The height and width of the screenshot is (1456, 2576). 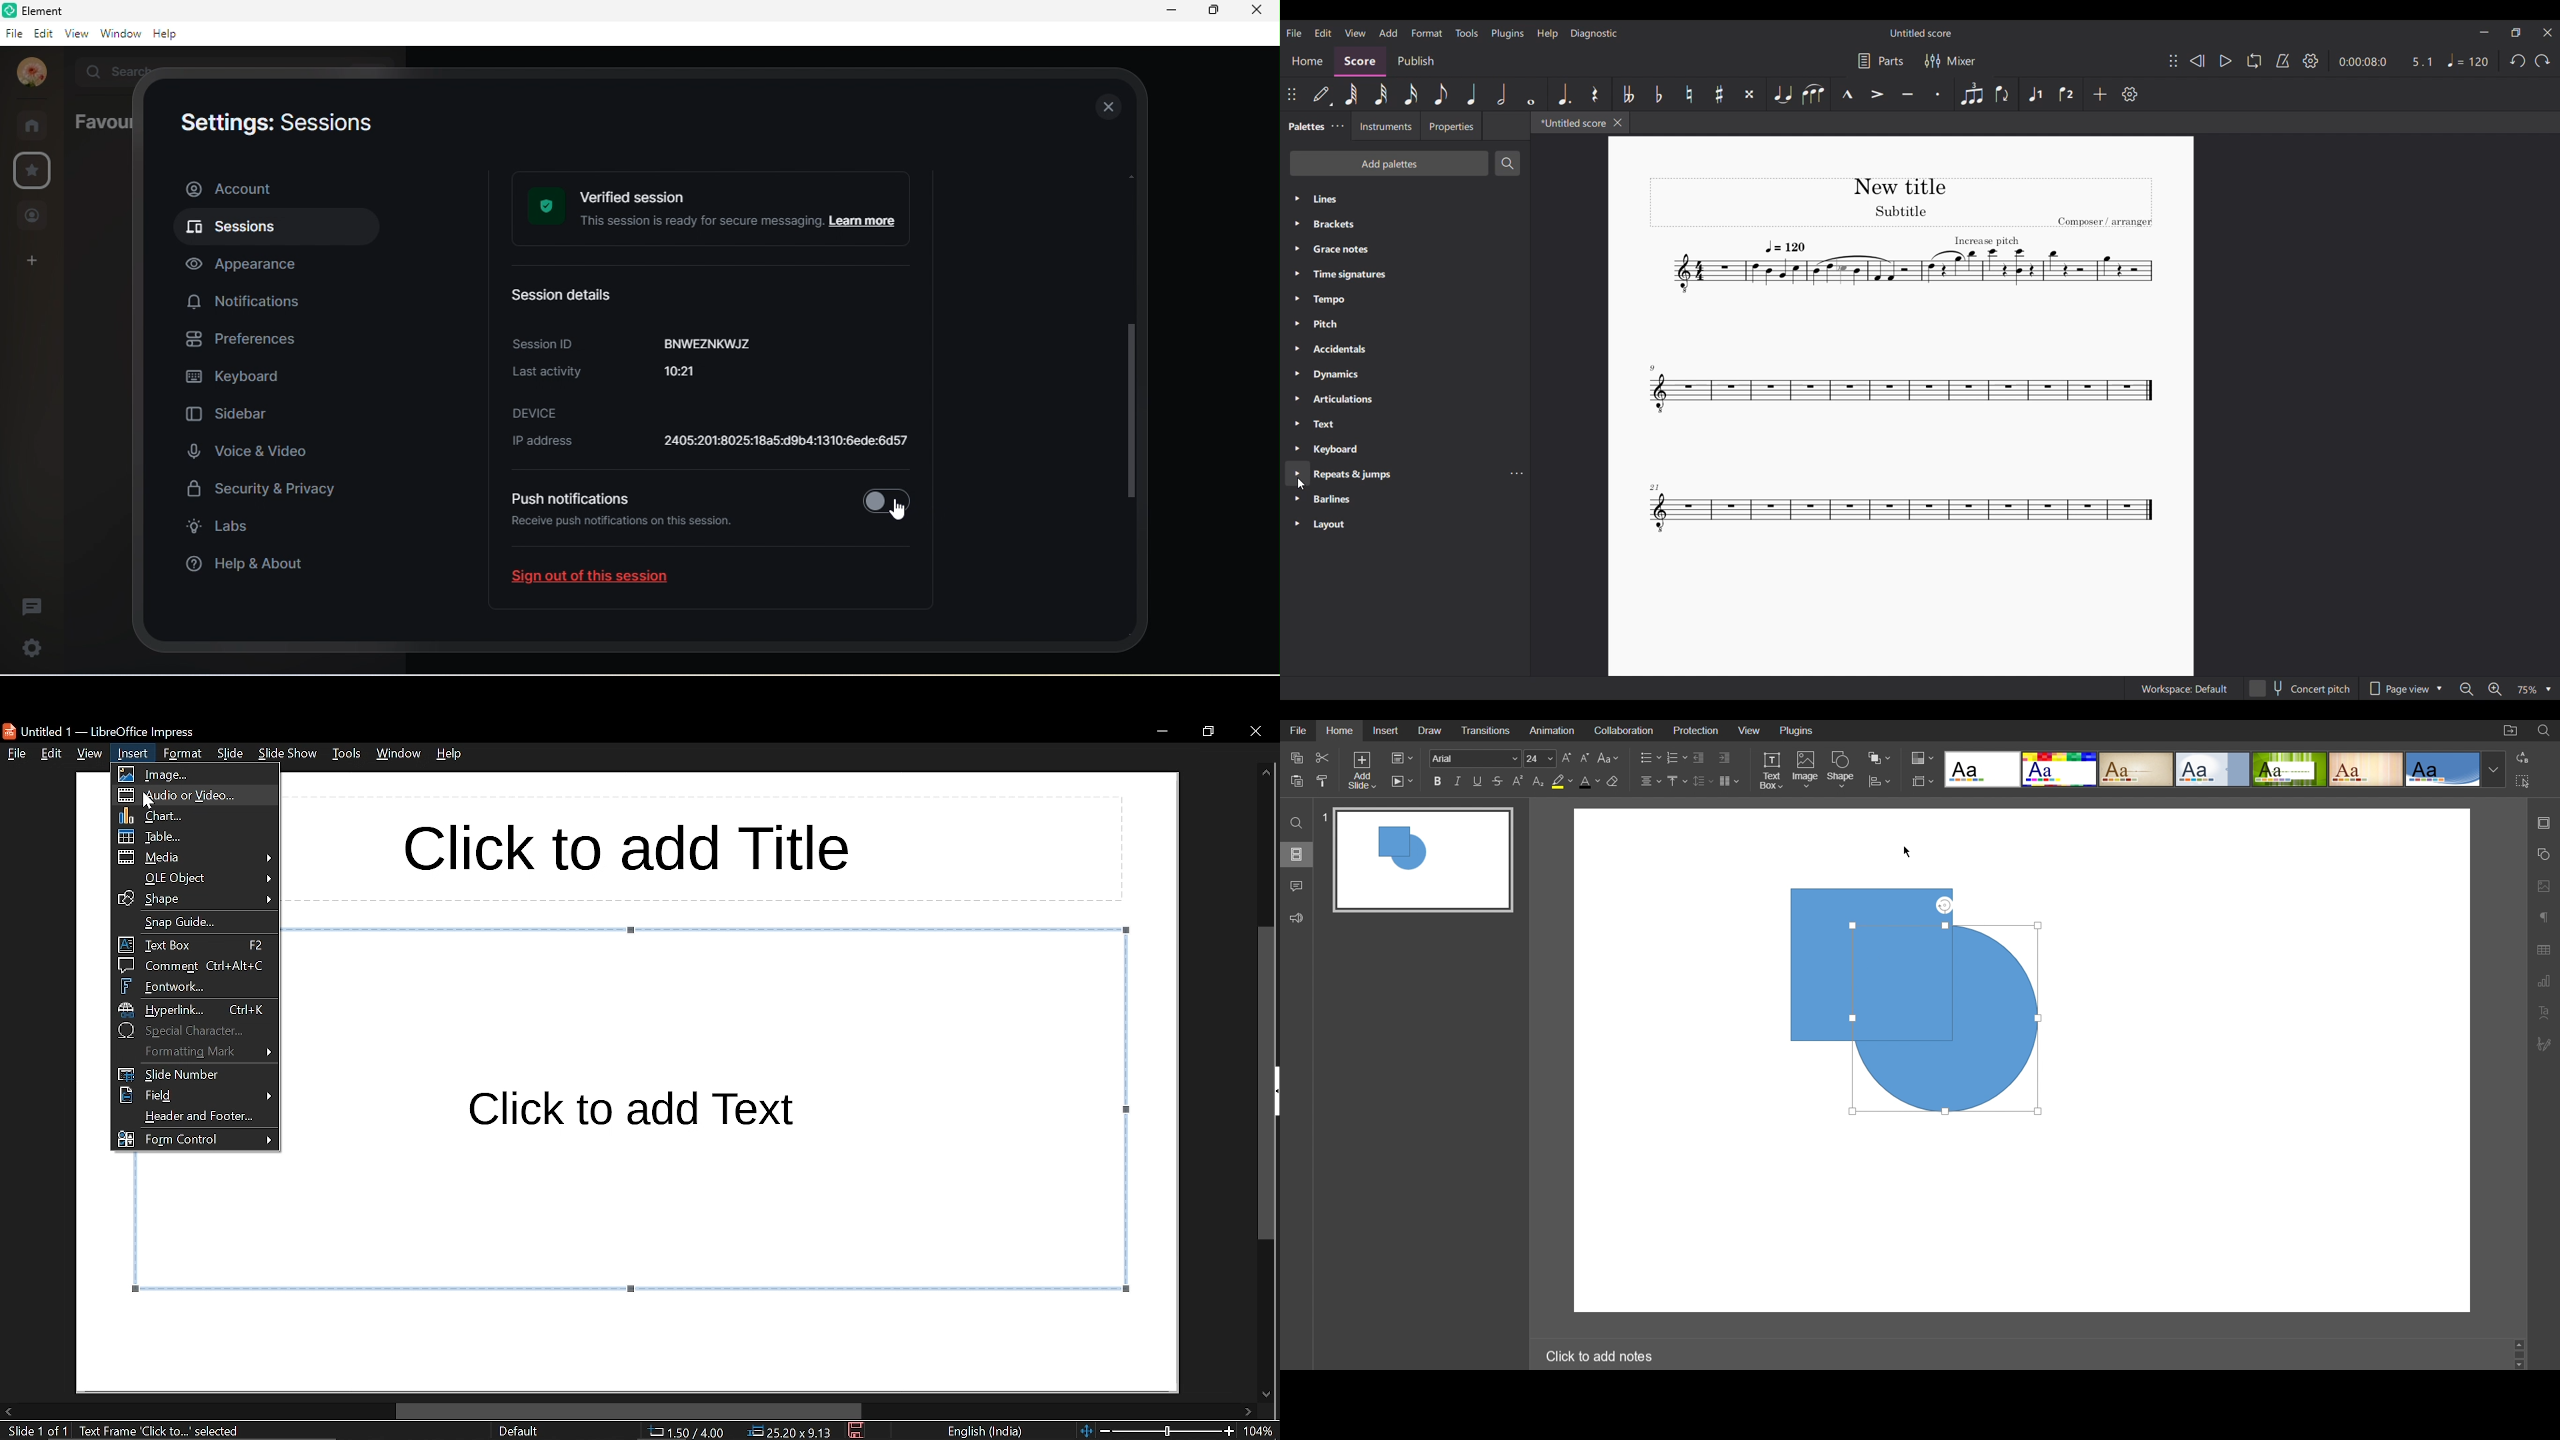 I want to click on window, so click(x=120, y=33).